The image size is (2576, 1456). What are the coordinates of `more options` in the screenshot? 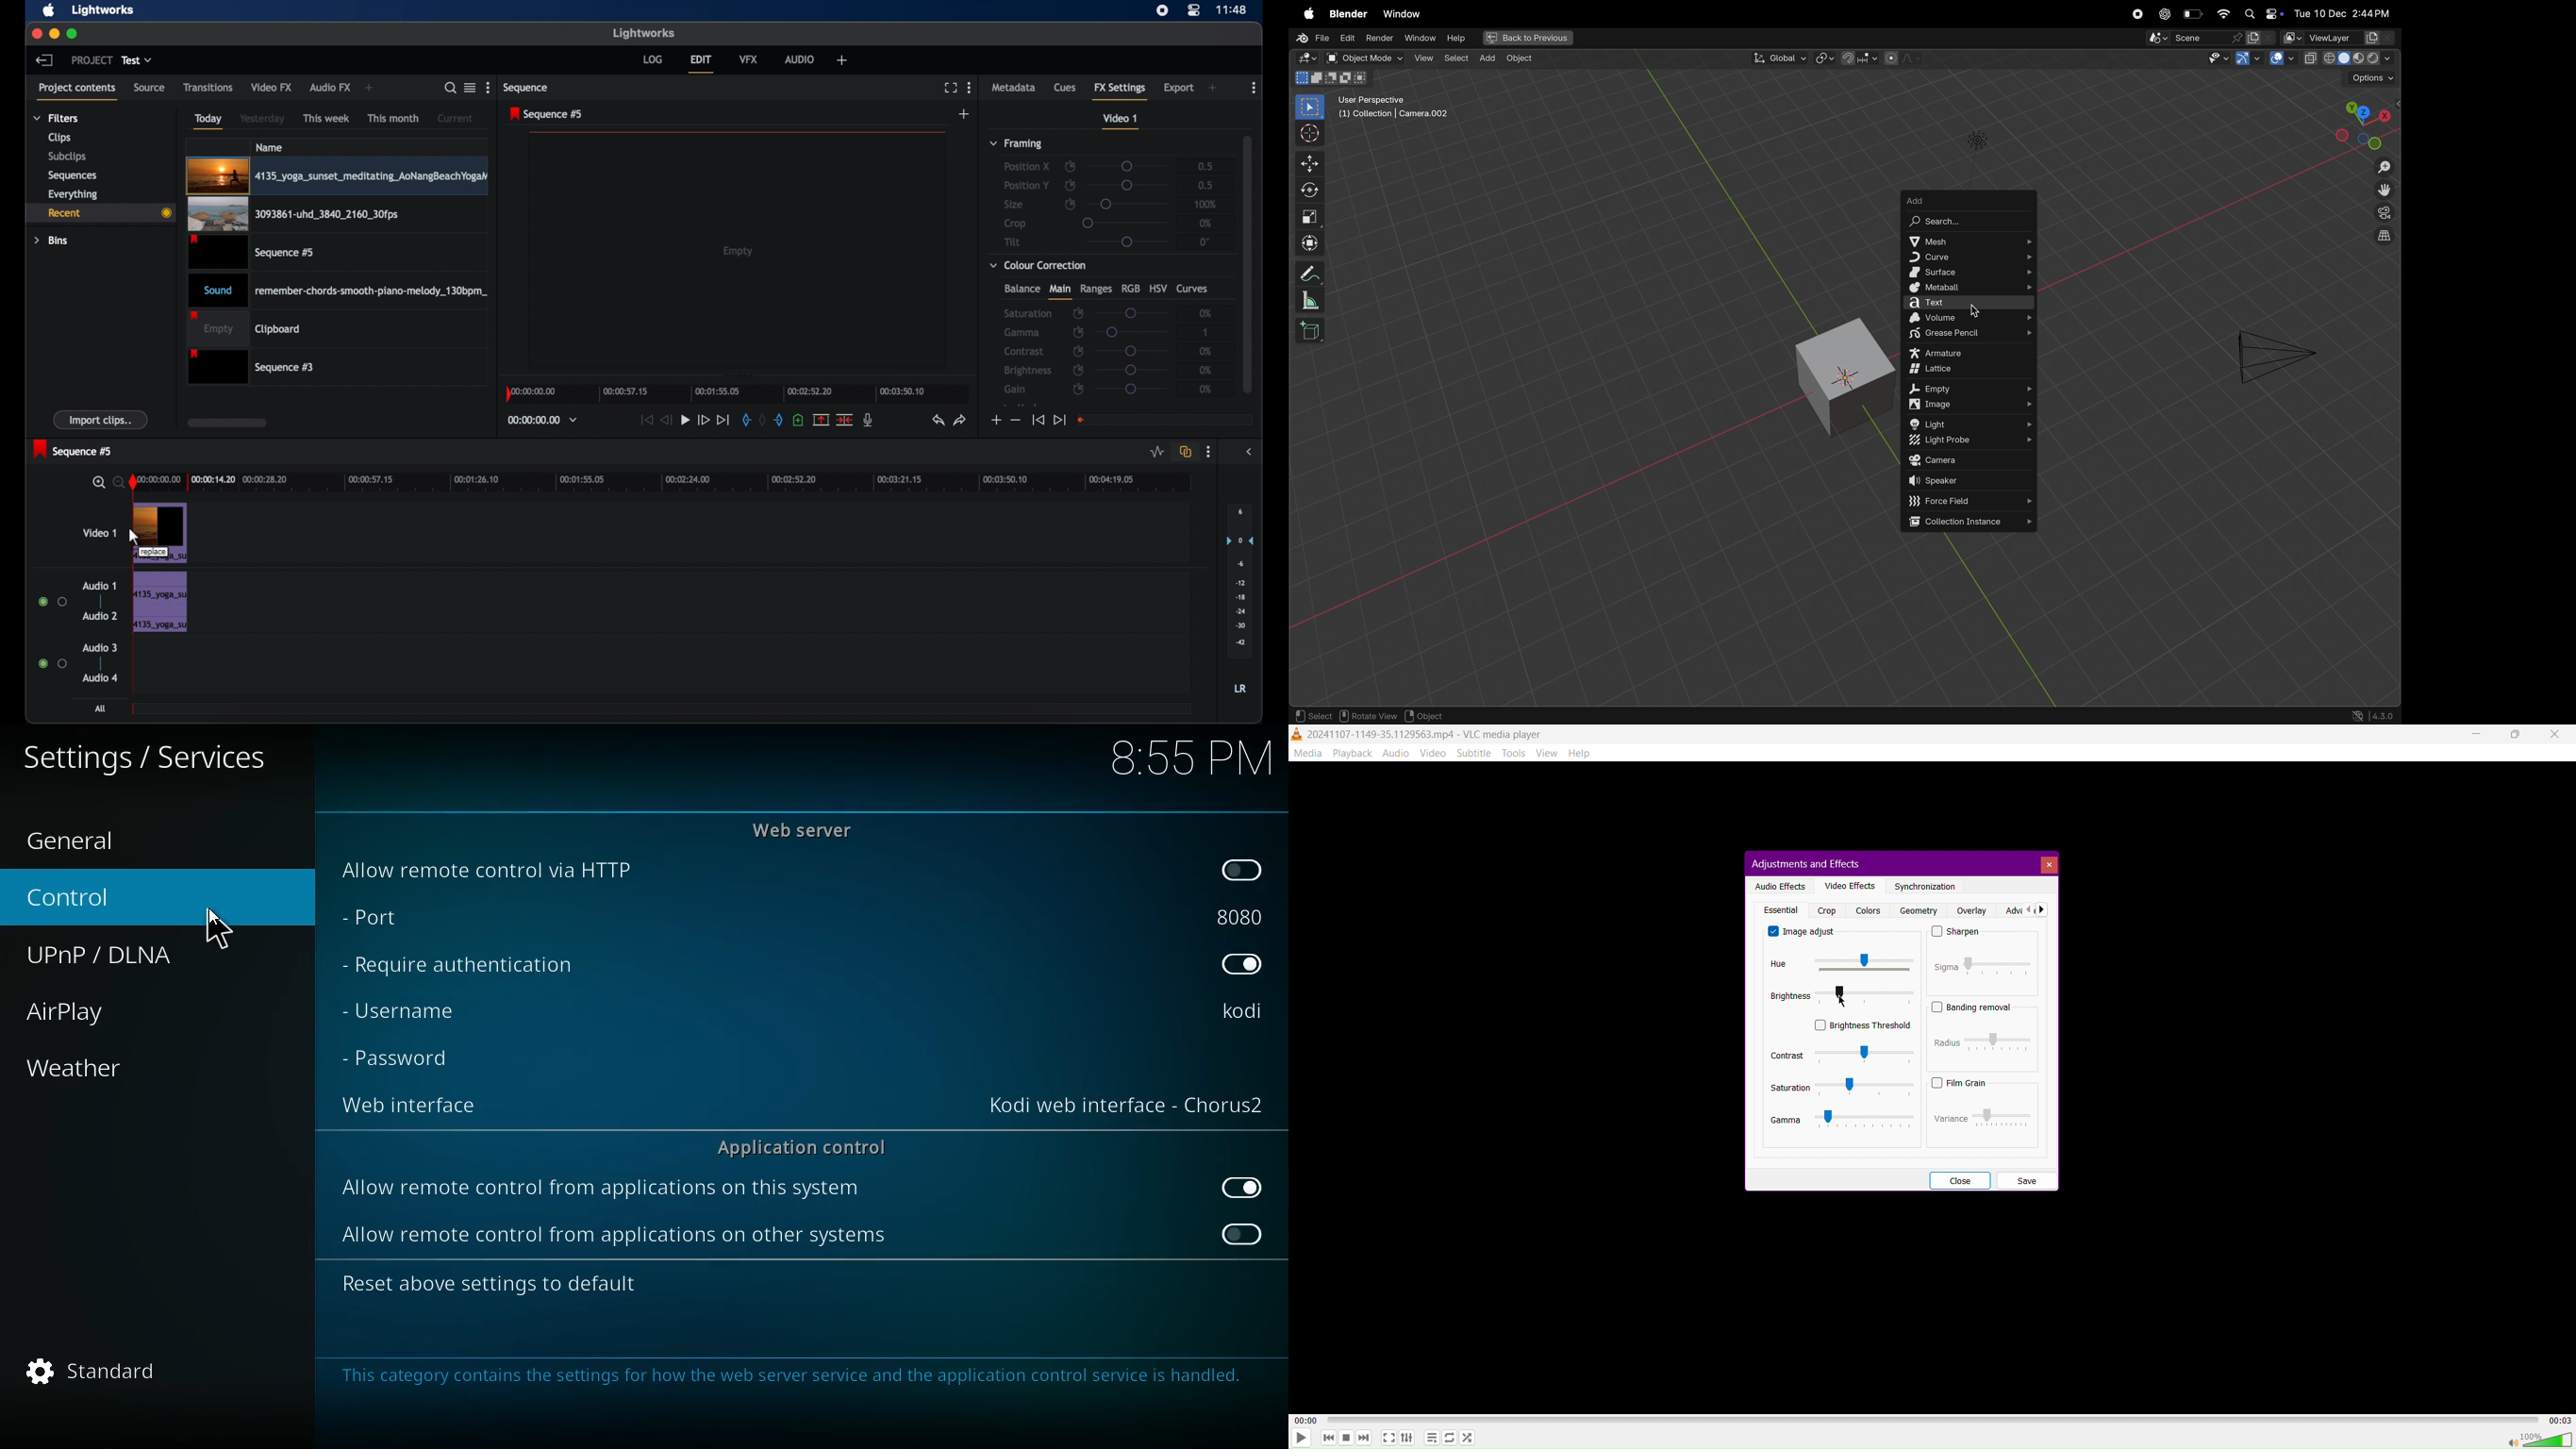 It's located at (1254, 88).